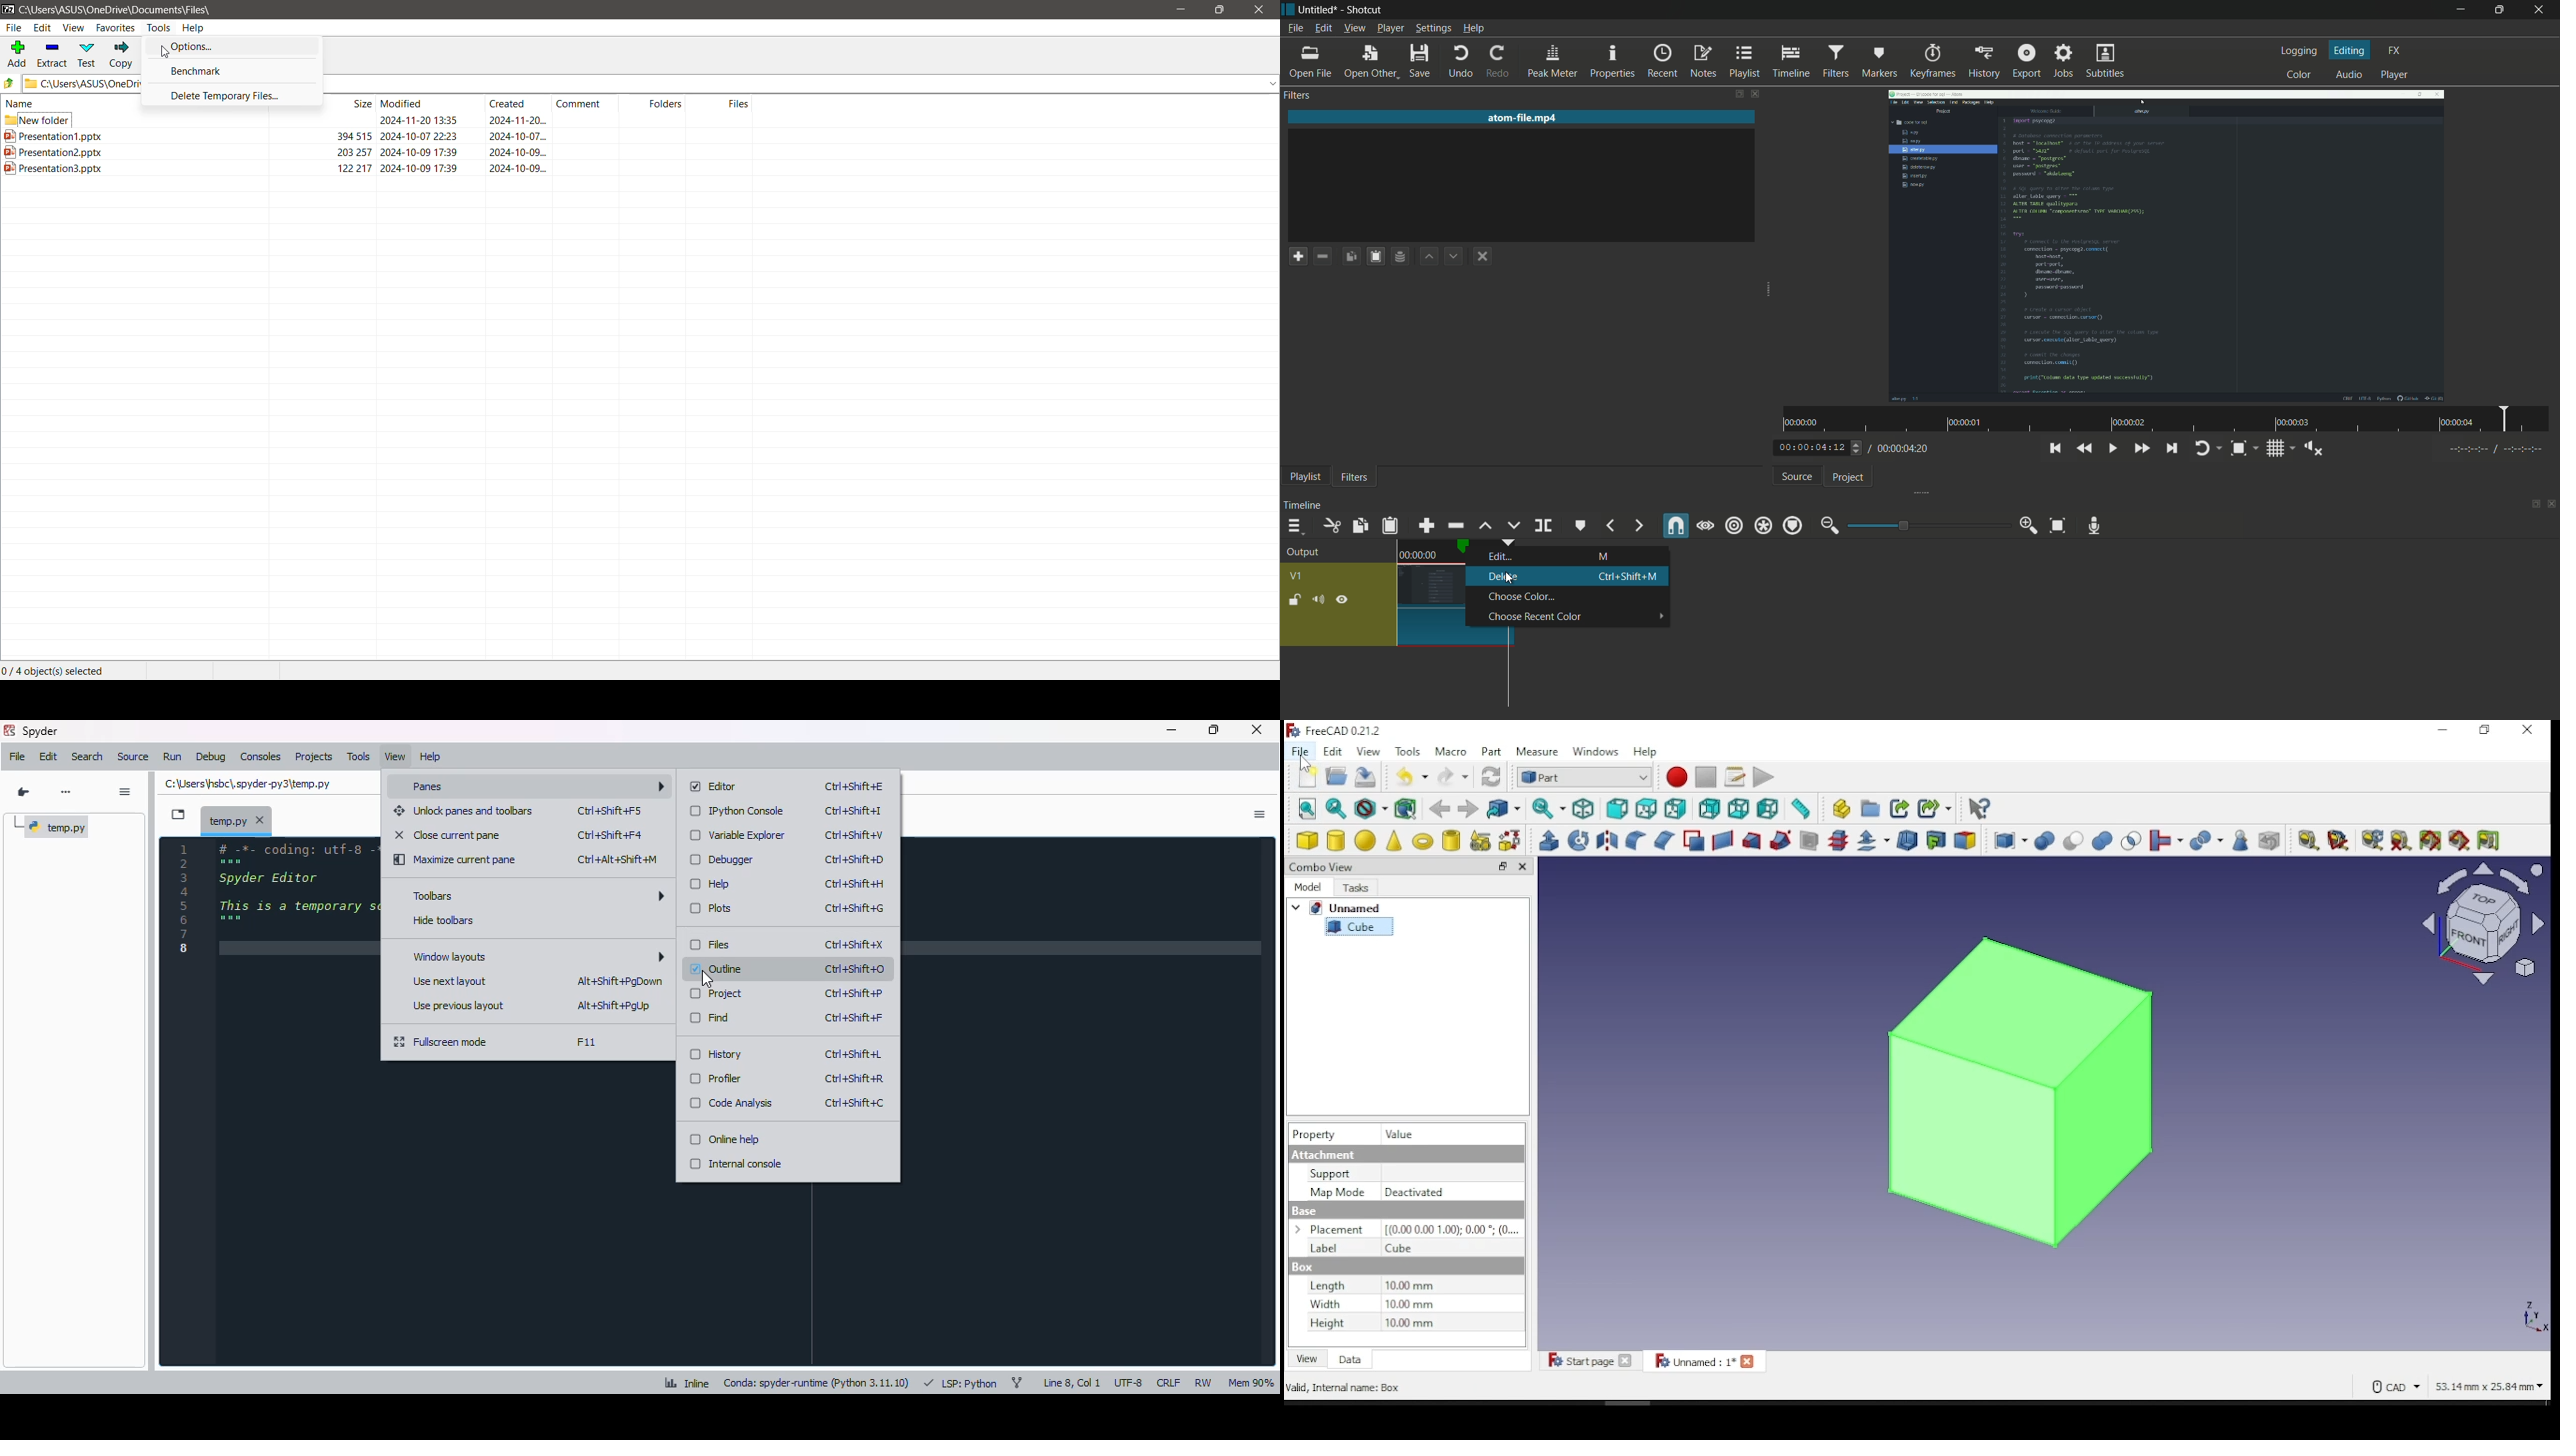  What do you see at coordinates (615, 1007) in the screenshot?
I see `shortcut for use previous layout` at bounding box center [615, 1007].